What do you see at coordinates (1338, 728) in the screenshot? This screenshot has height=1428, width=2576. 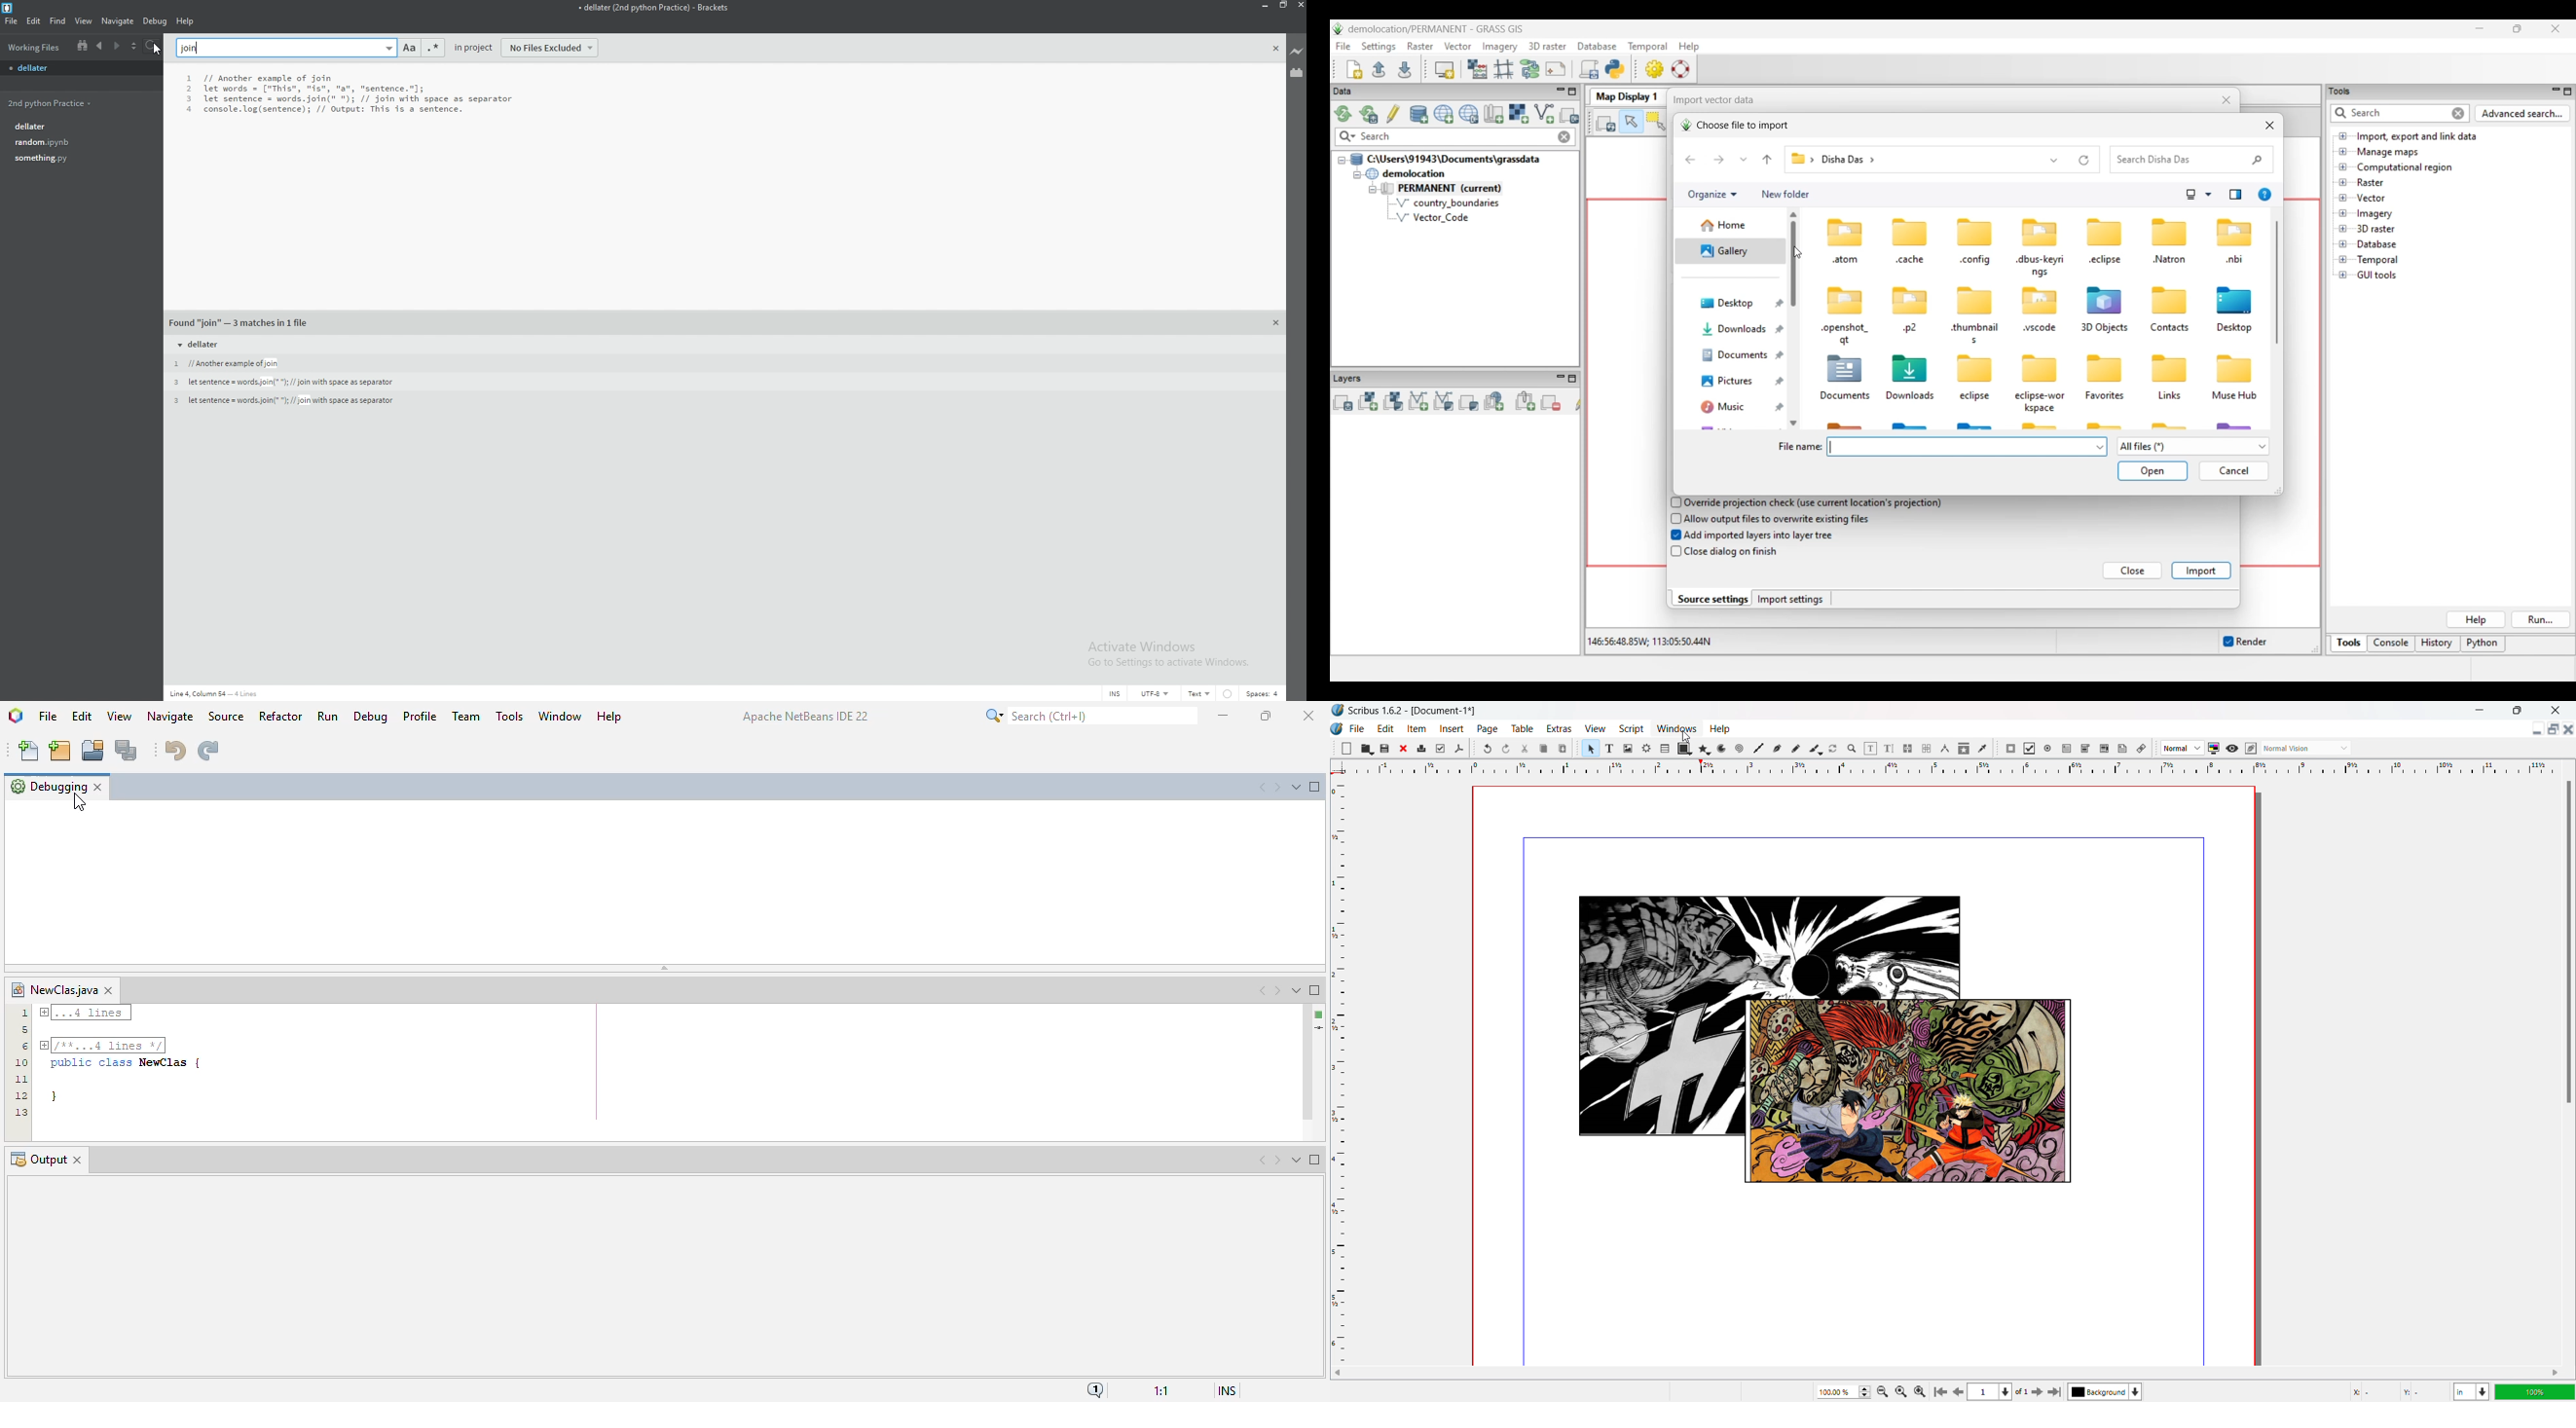 I see `logo` at bounding box center [1338, 728].